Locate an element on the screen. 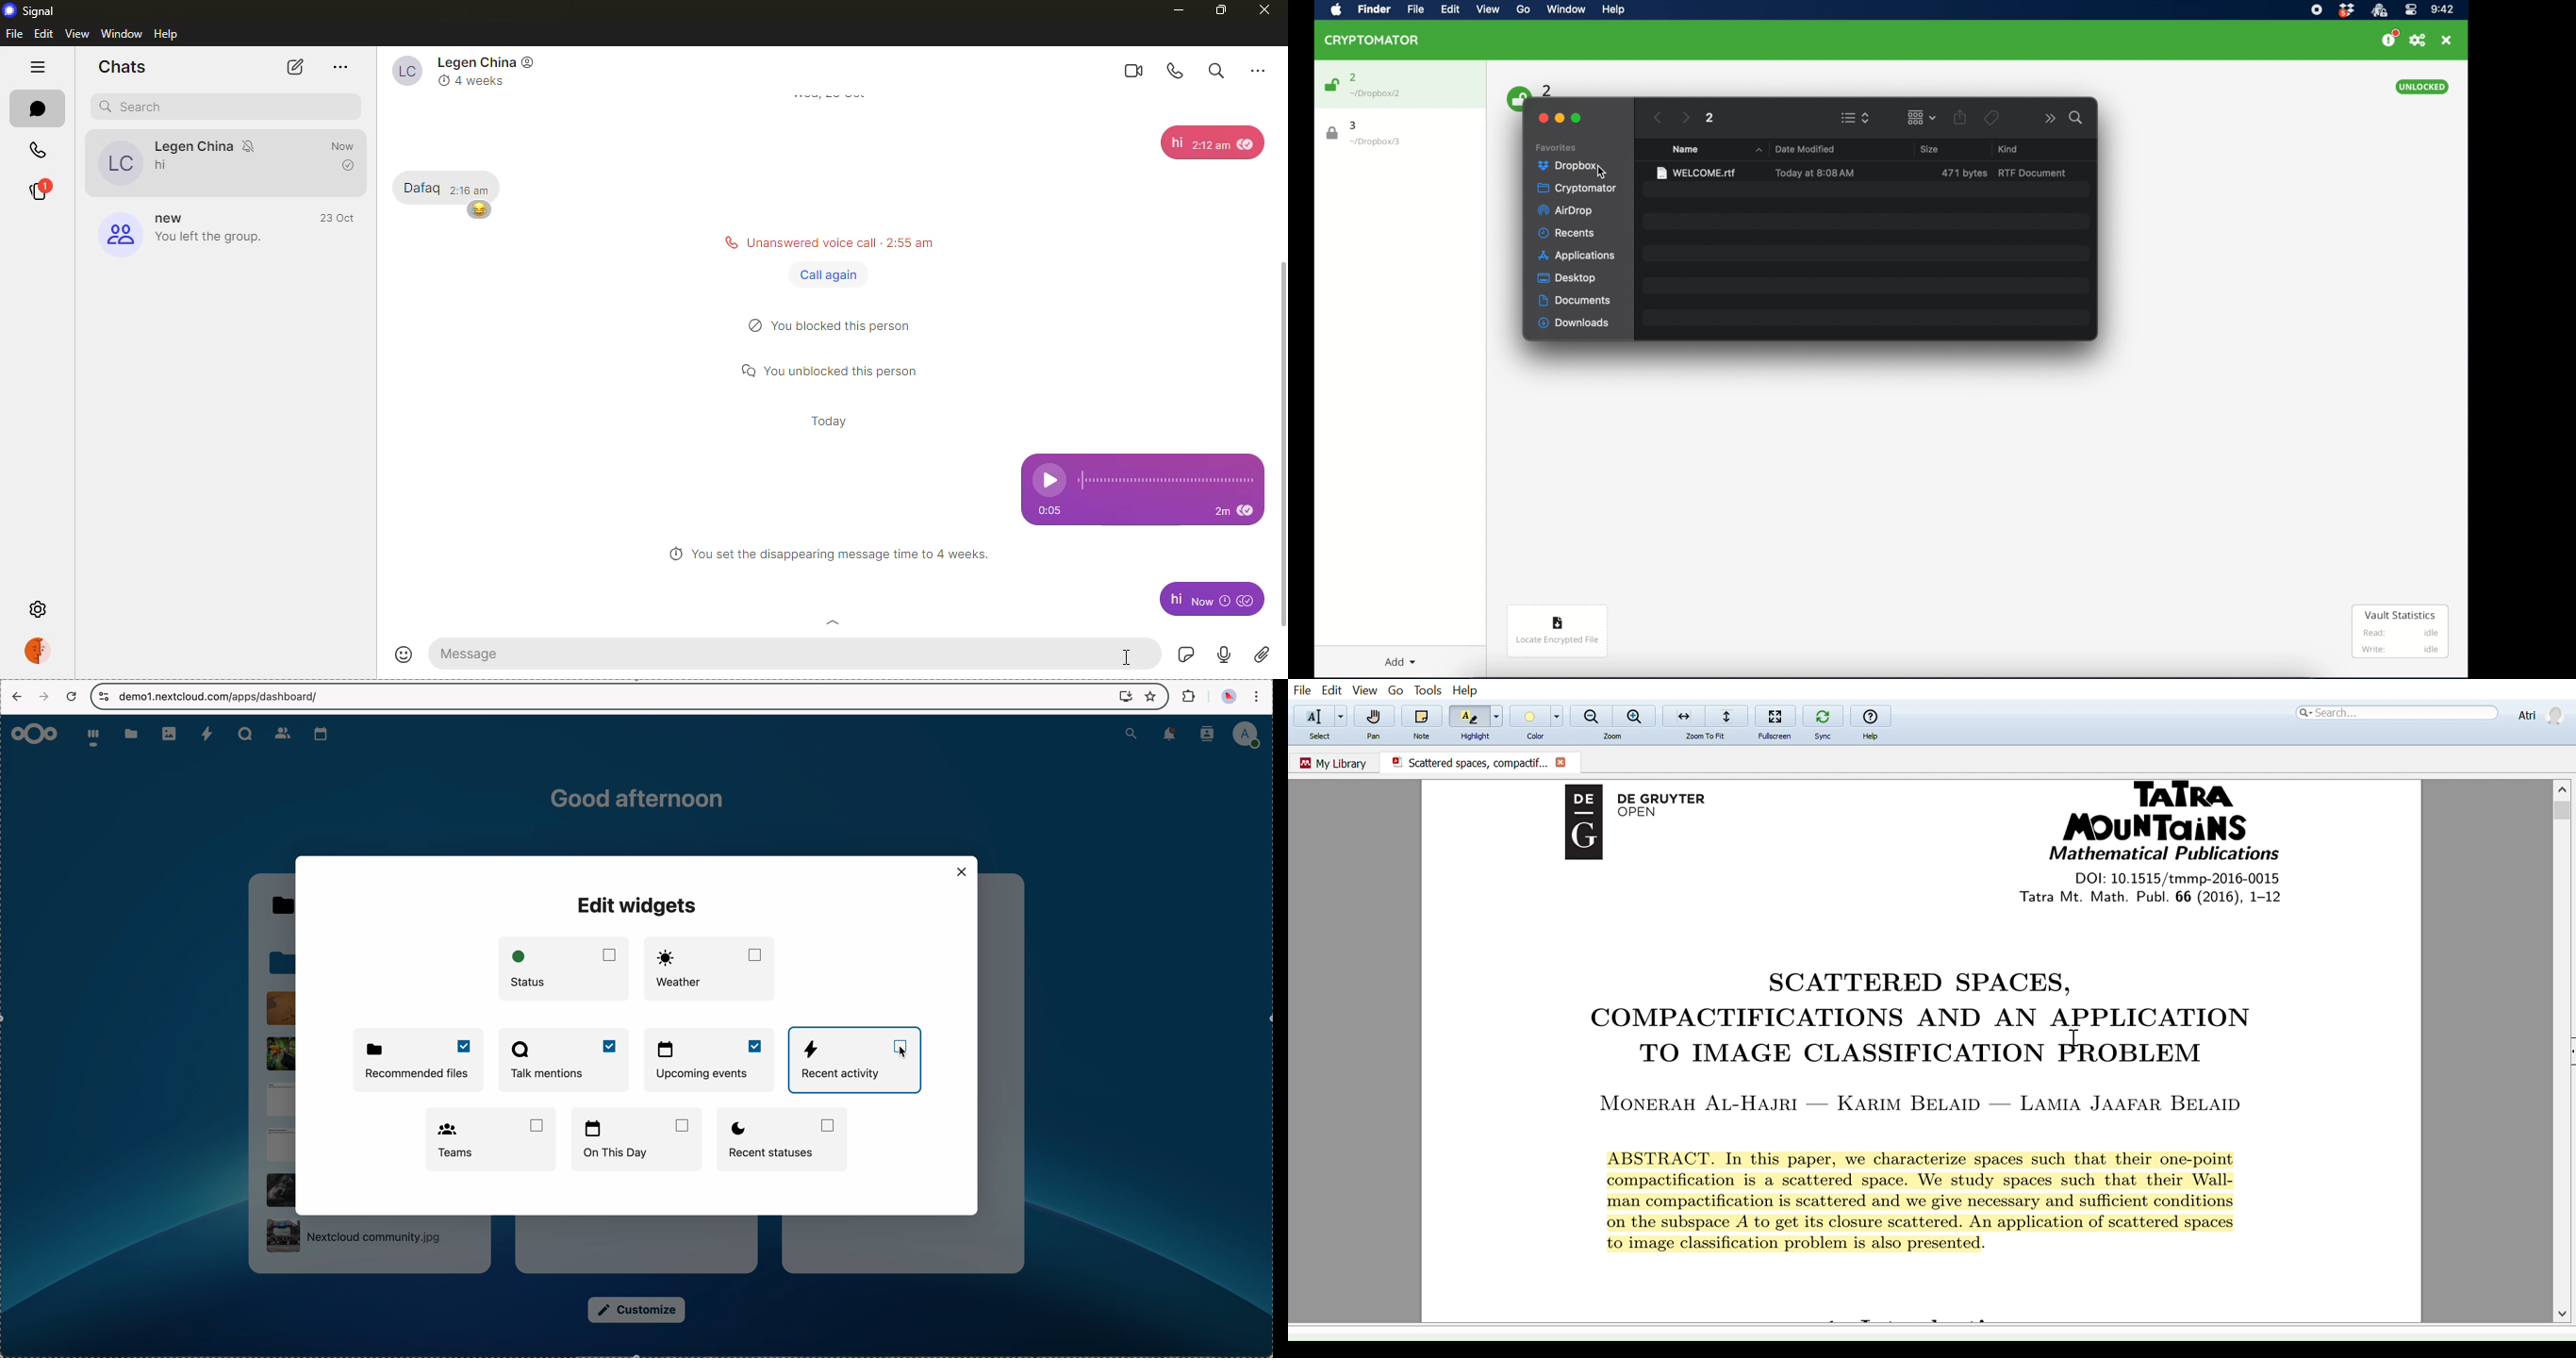 This screenshot has width=2576, height=1372. Sync is located at coordinates (1823, 736).